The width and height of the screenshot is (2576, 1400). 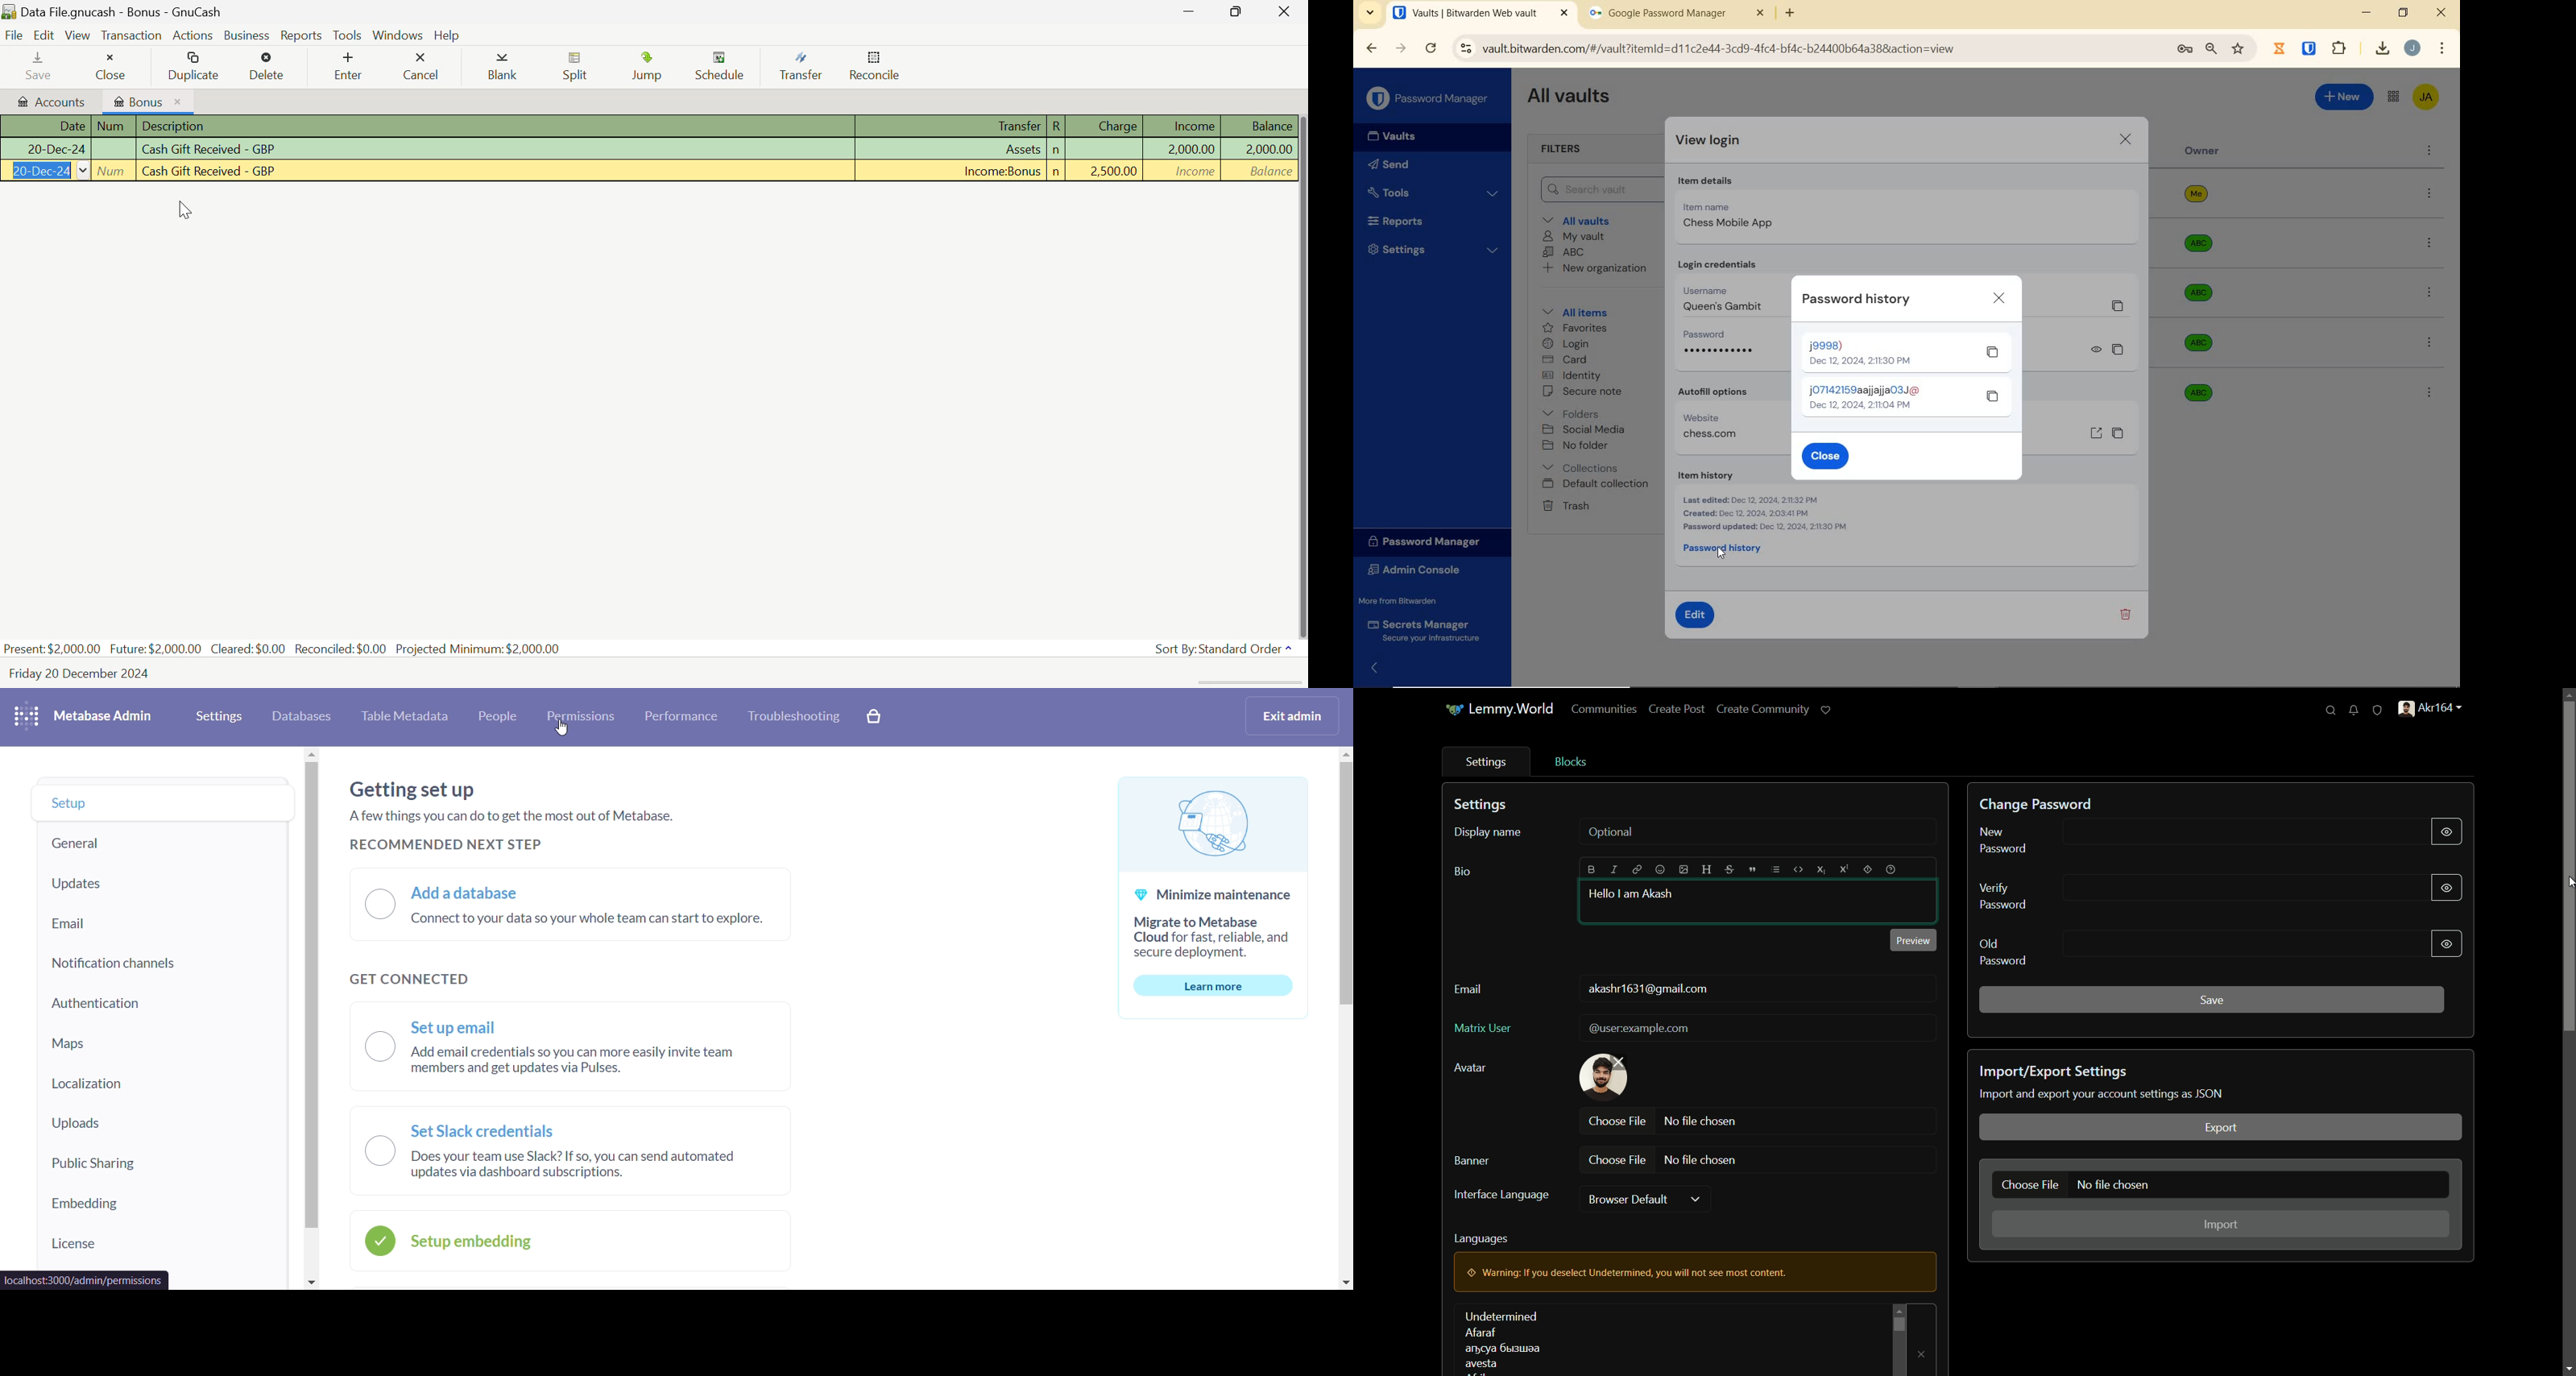 I want to click on Charge, so click(x=1106, y=126).